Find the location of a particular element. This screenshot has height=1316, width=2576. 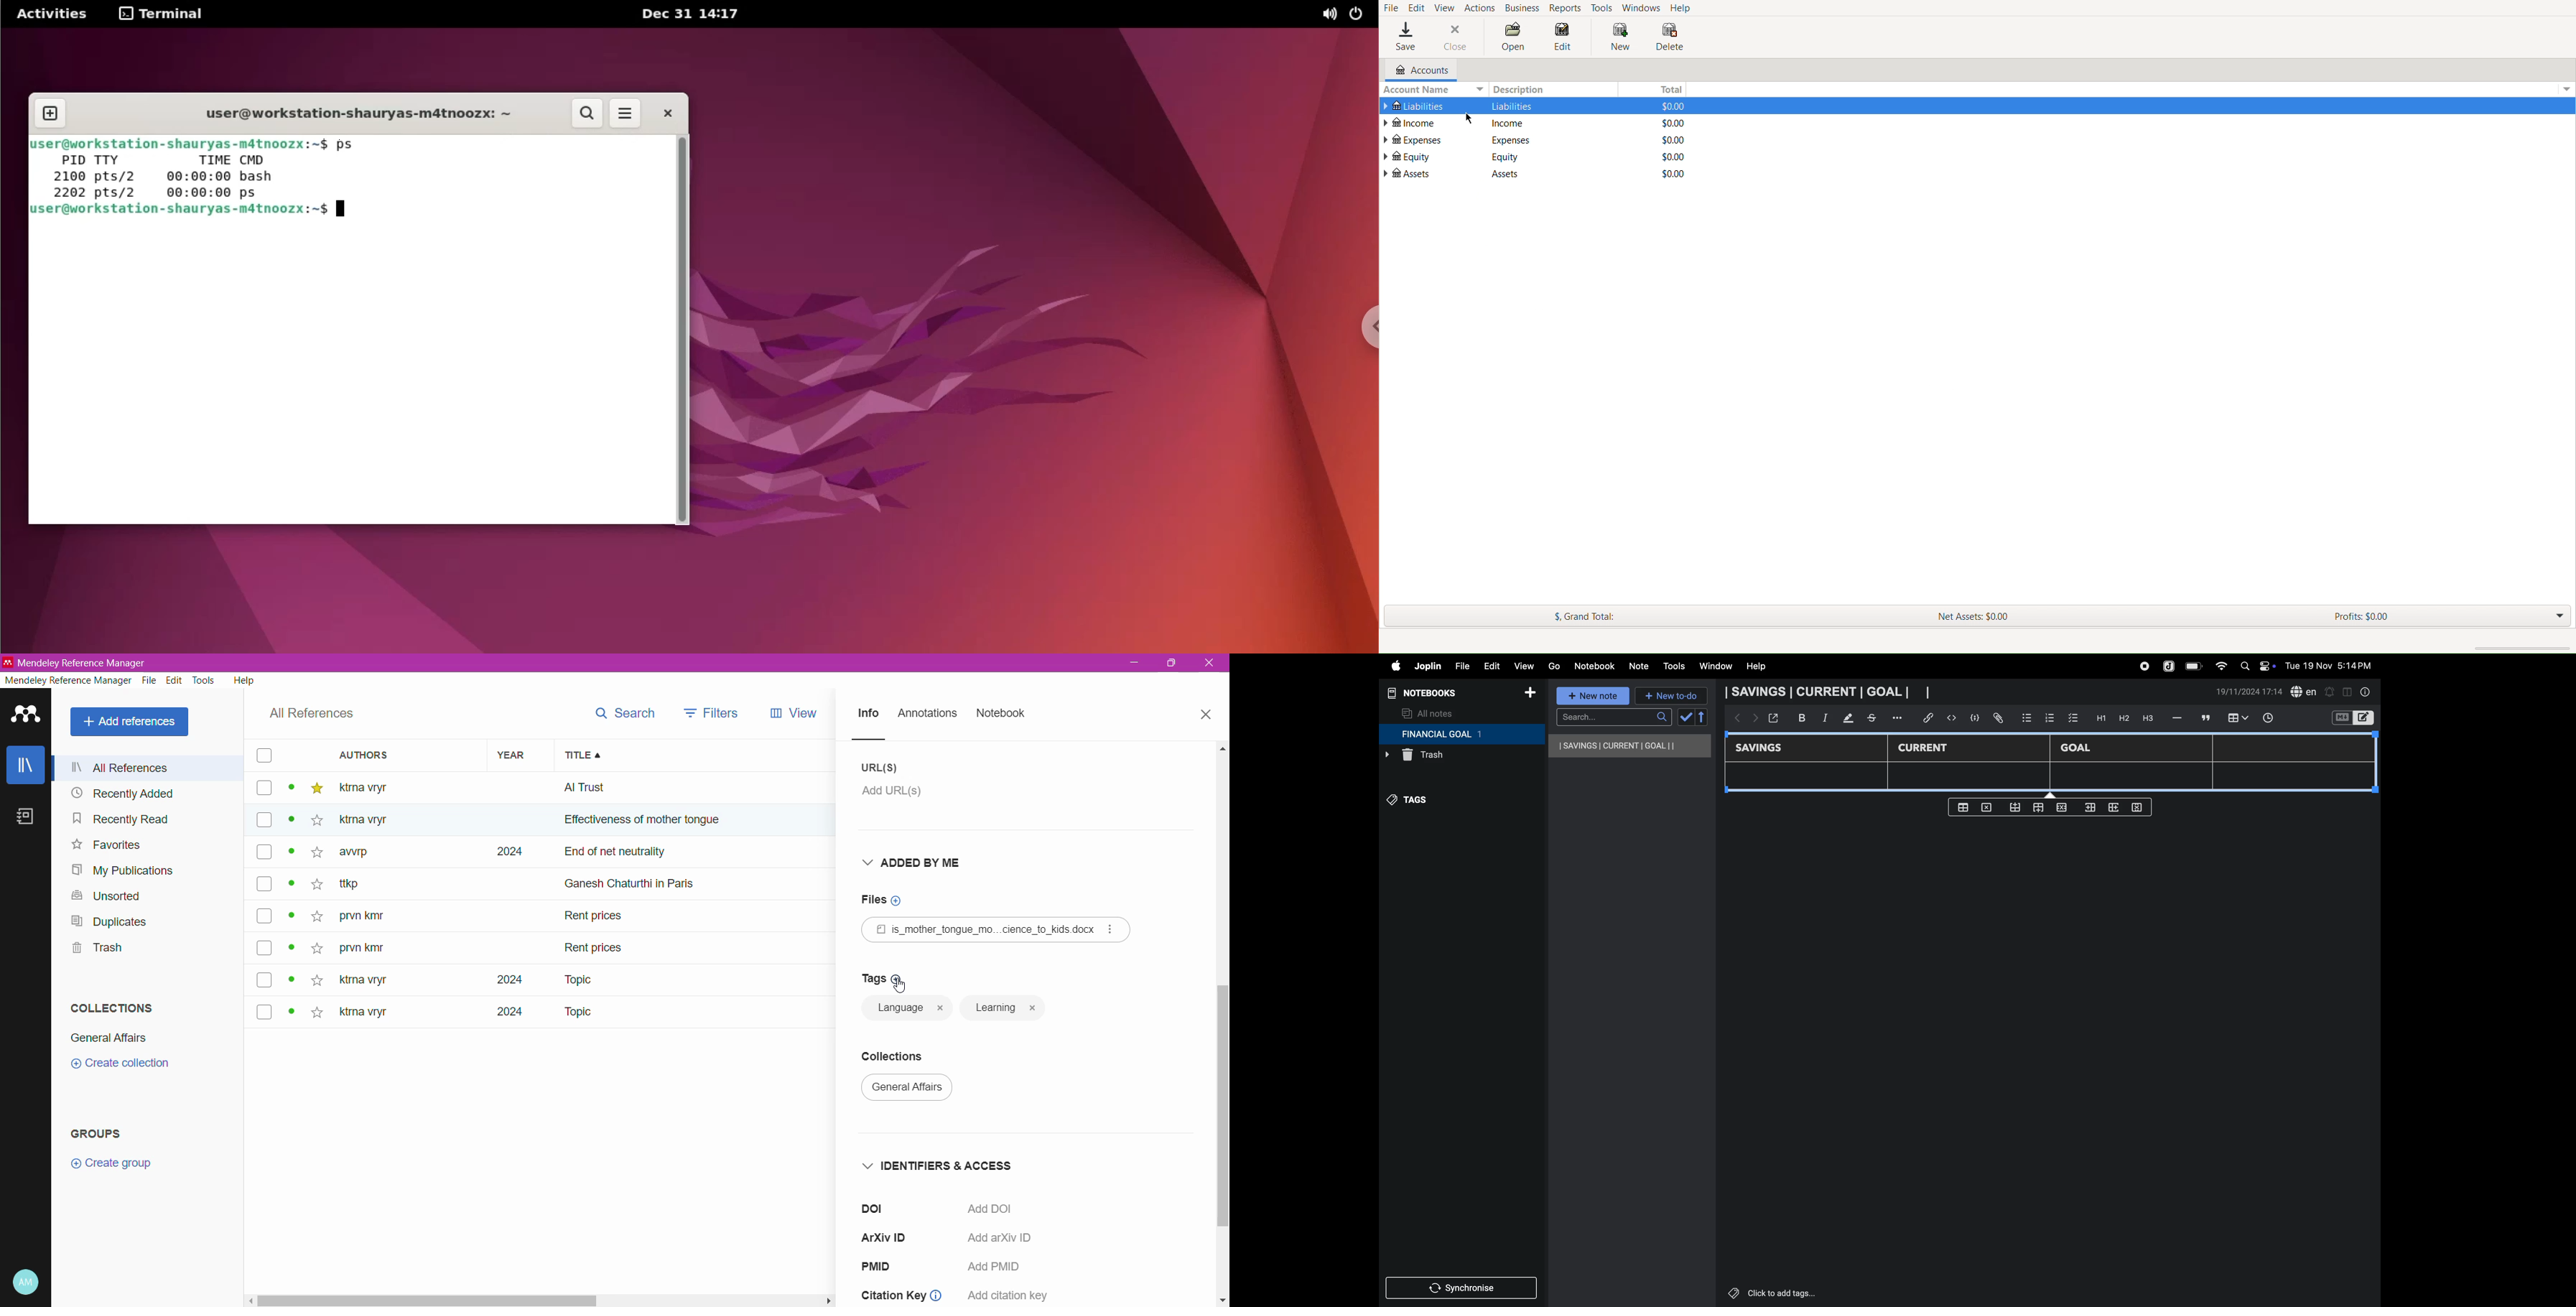

time is located at coordinates (2273, 719).